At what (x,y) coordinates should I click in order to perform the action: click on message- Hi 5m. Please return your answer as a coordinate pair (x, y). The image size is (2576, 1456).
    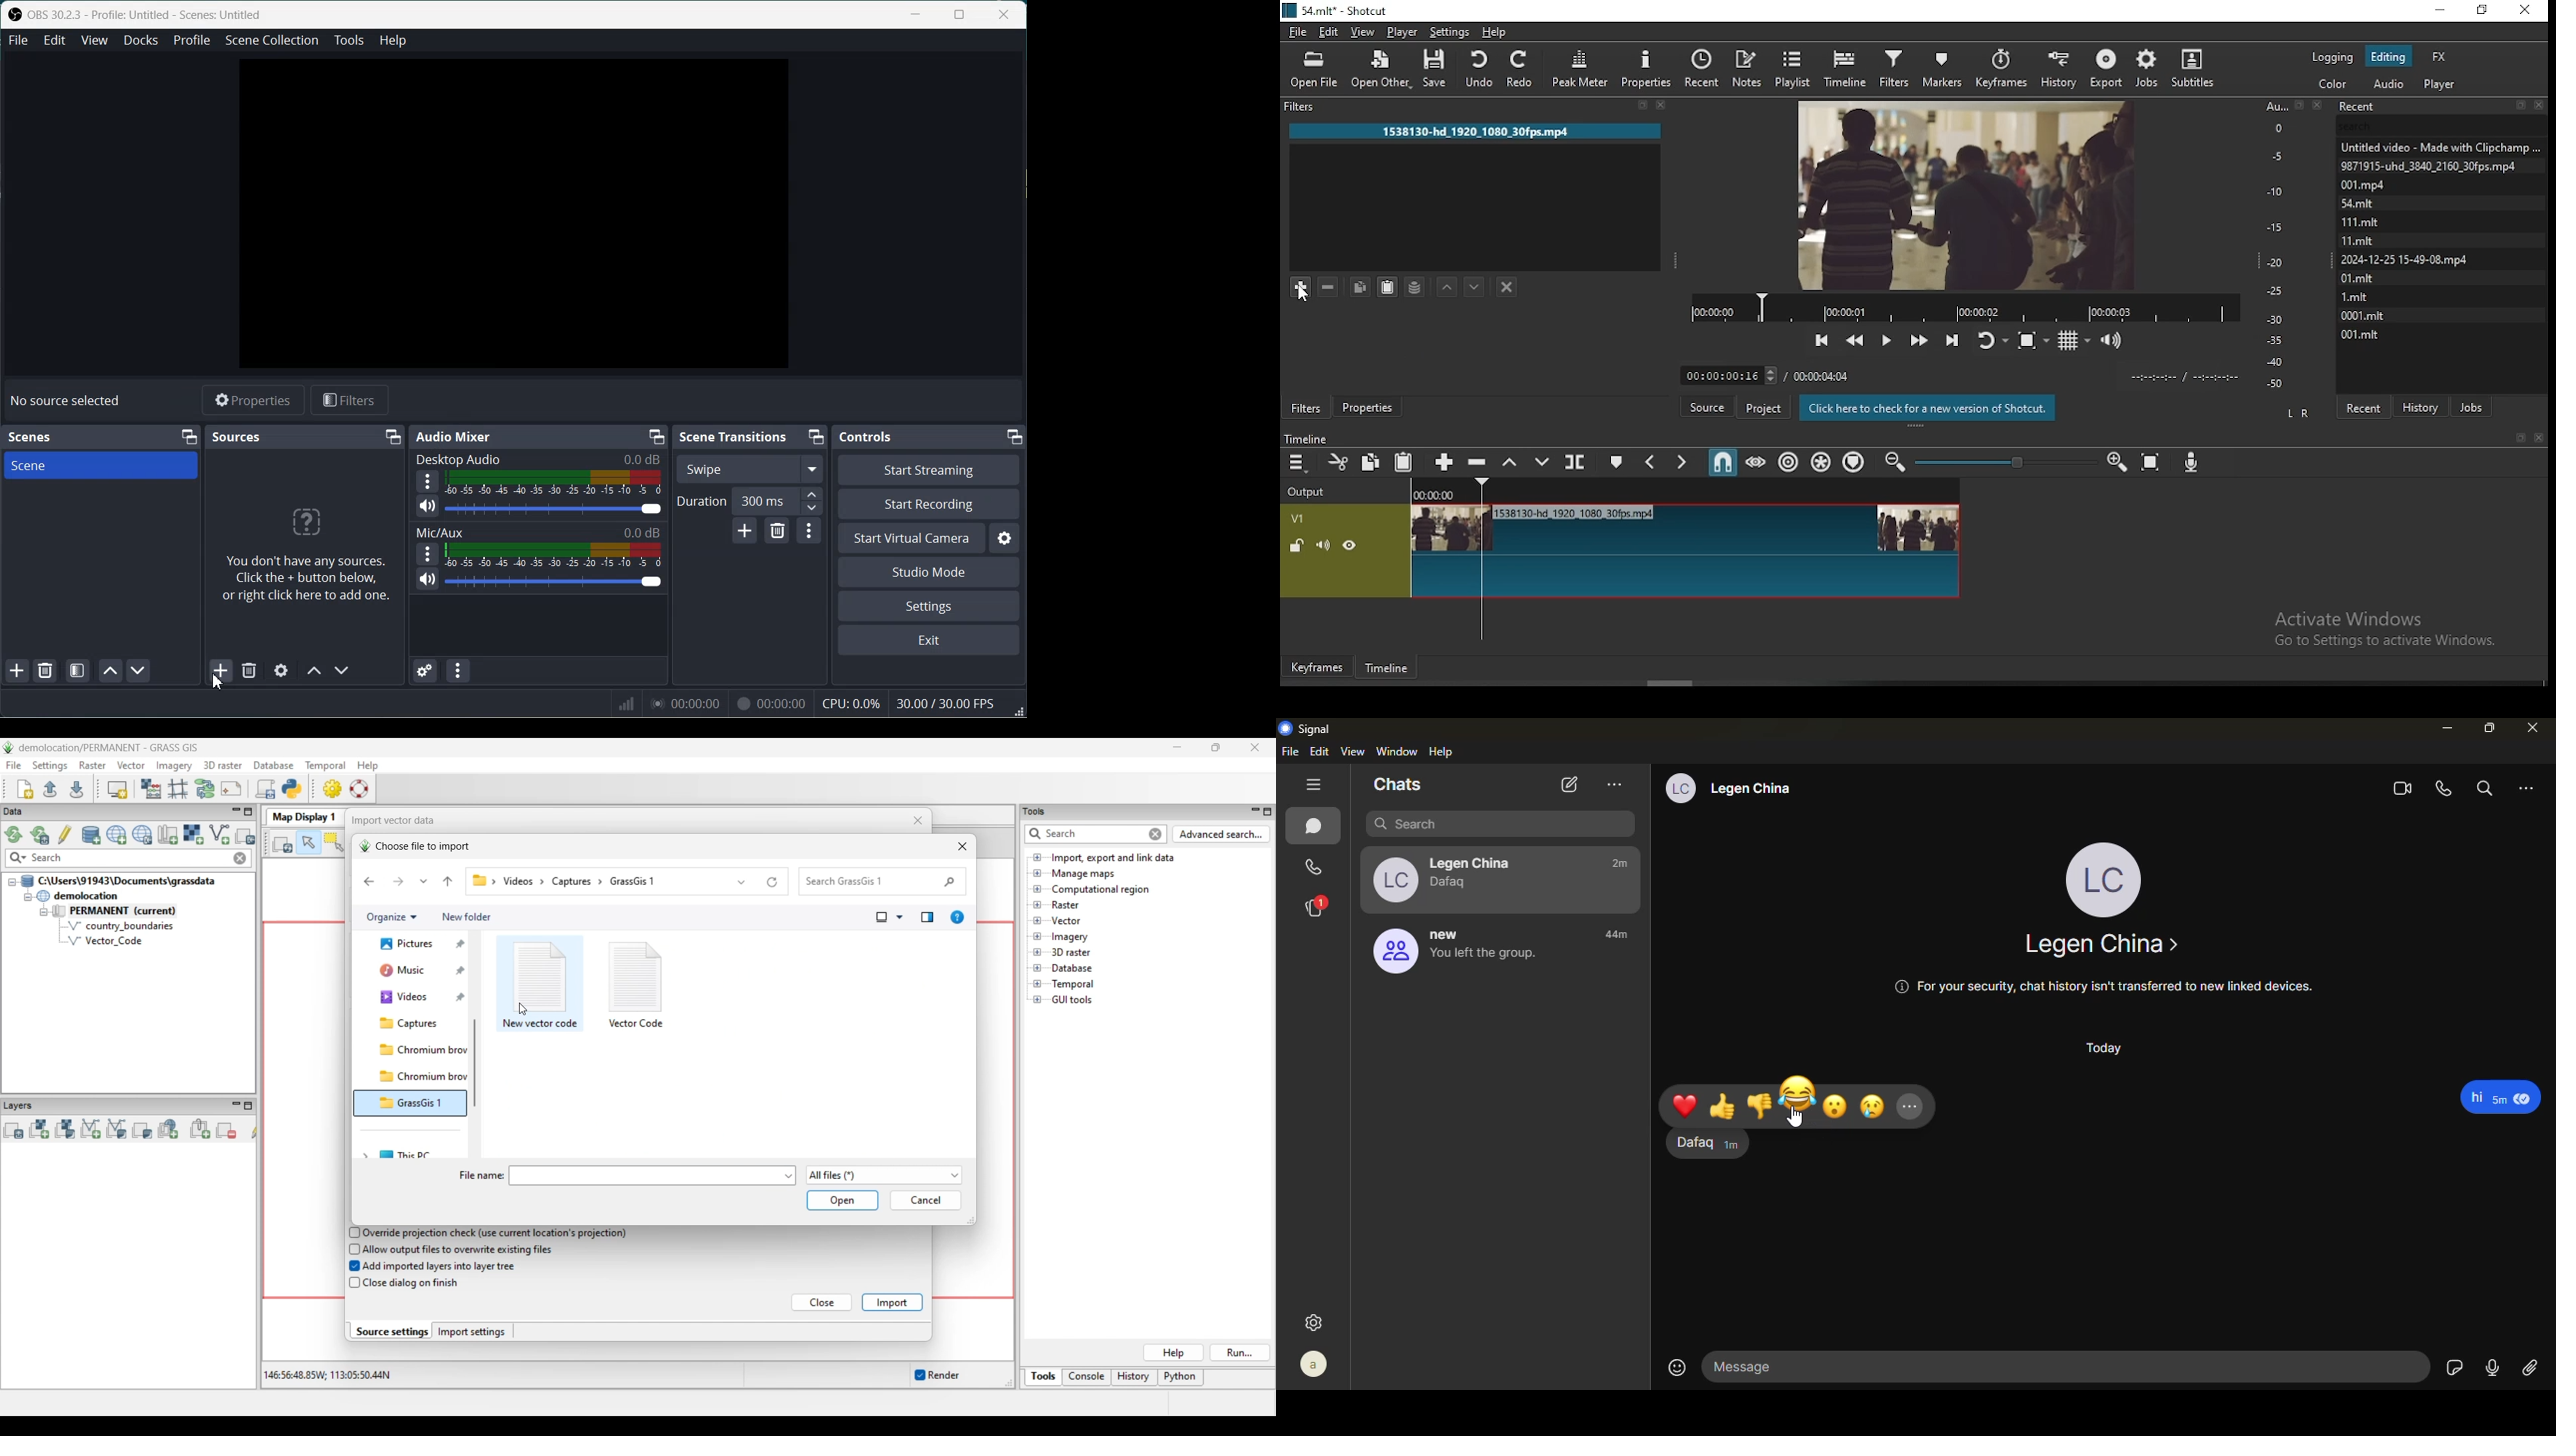
    Looking at the image, I should click on (2502, 1097).